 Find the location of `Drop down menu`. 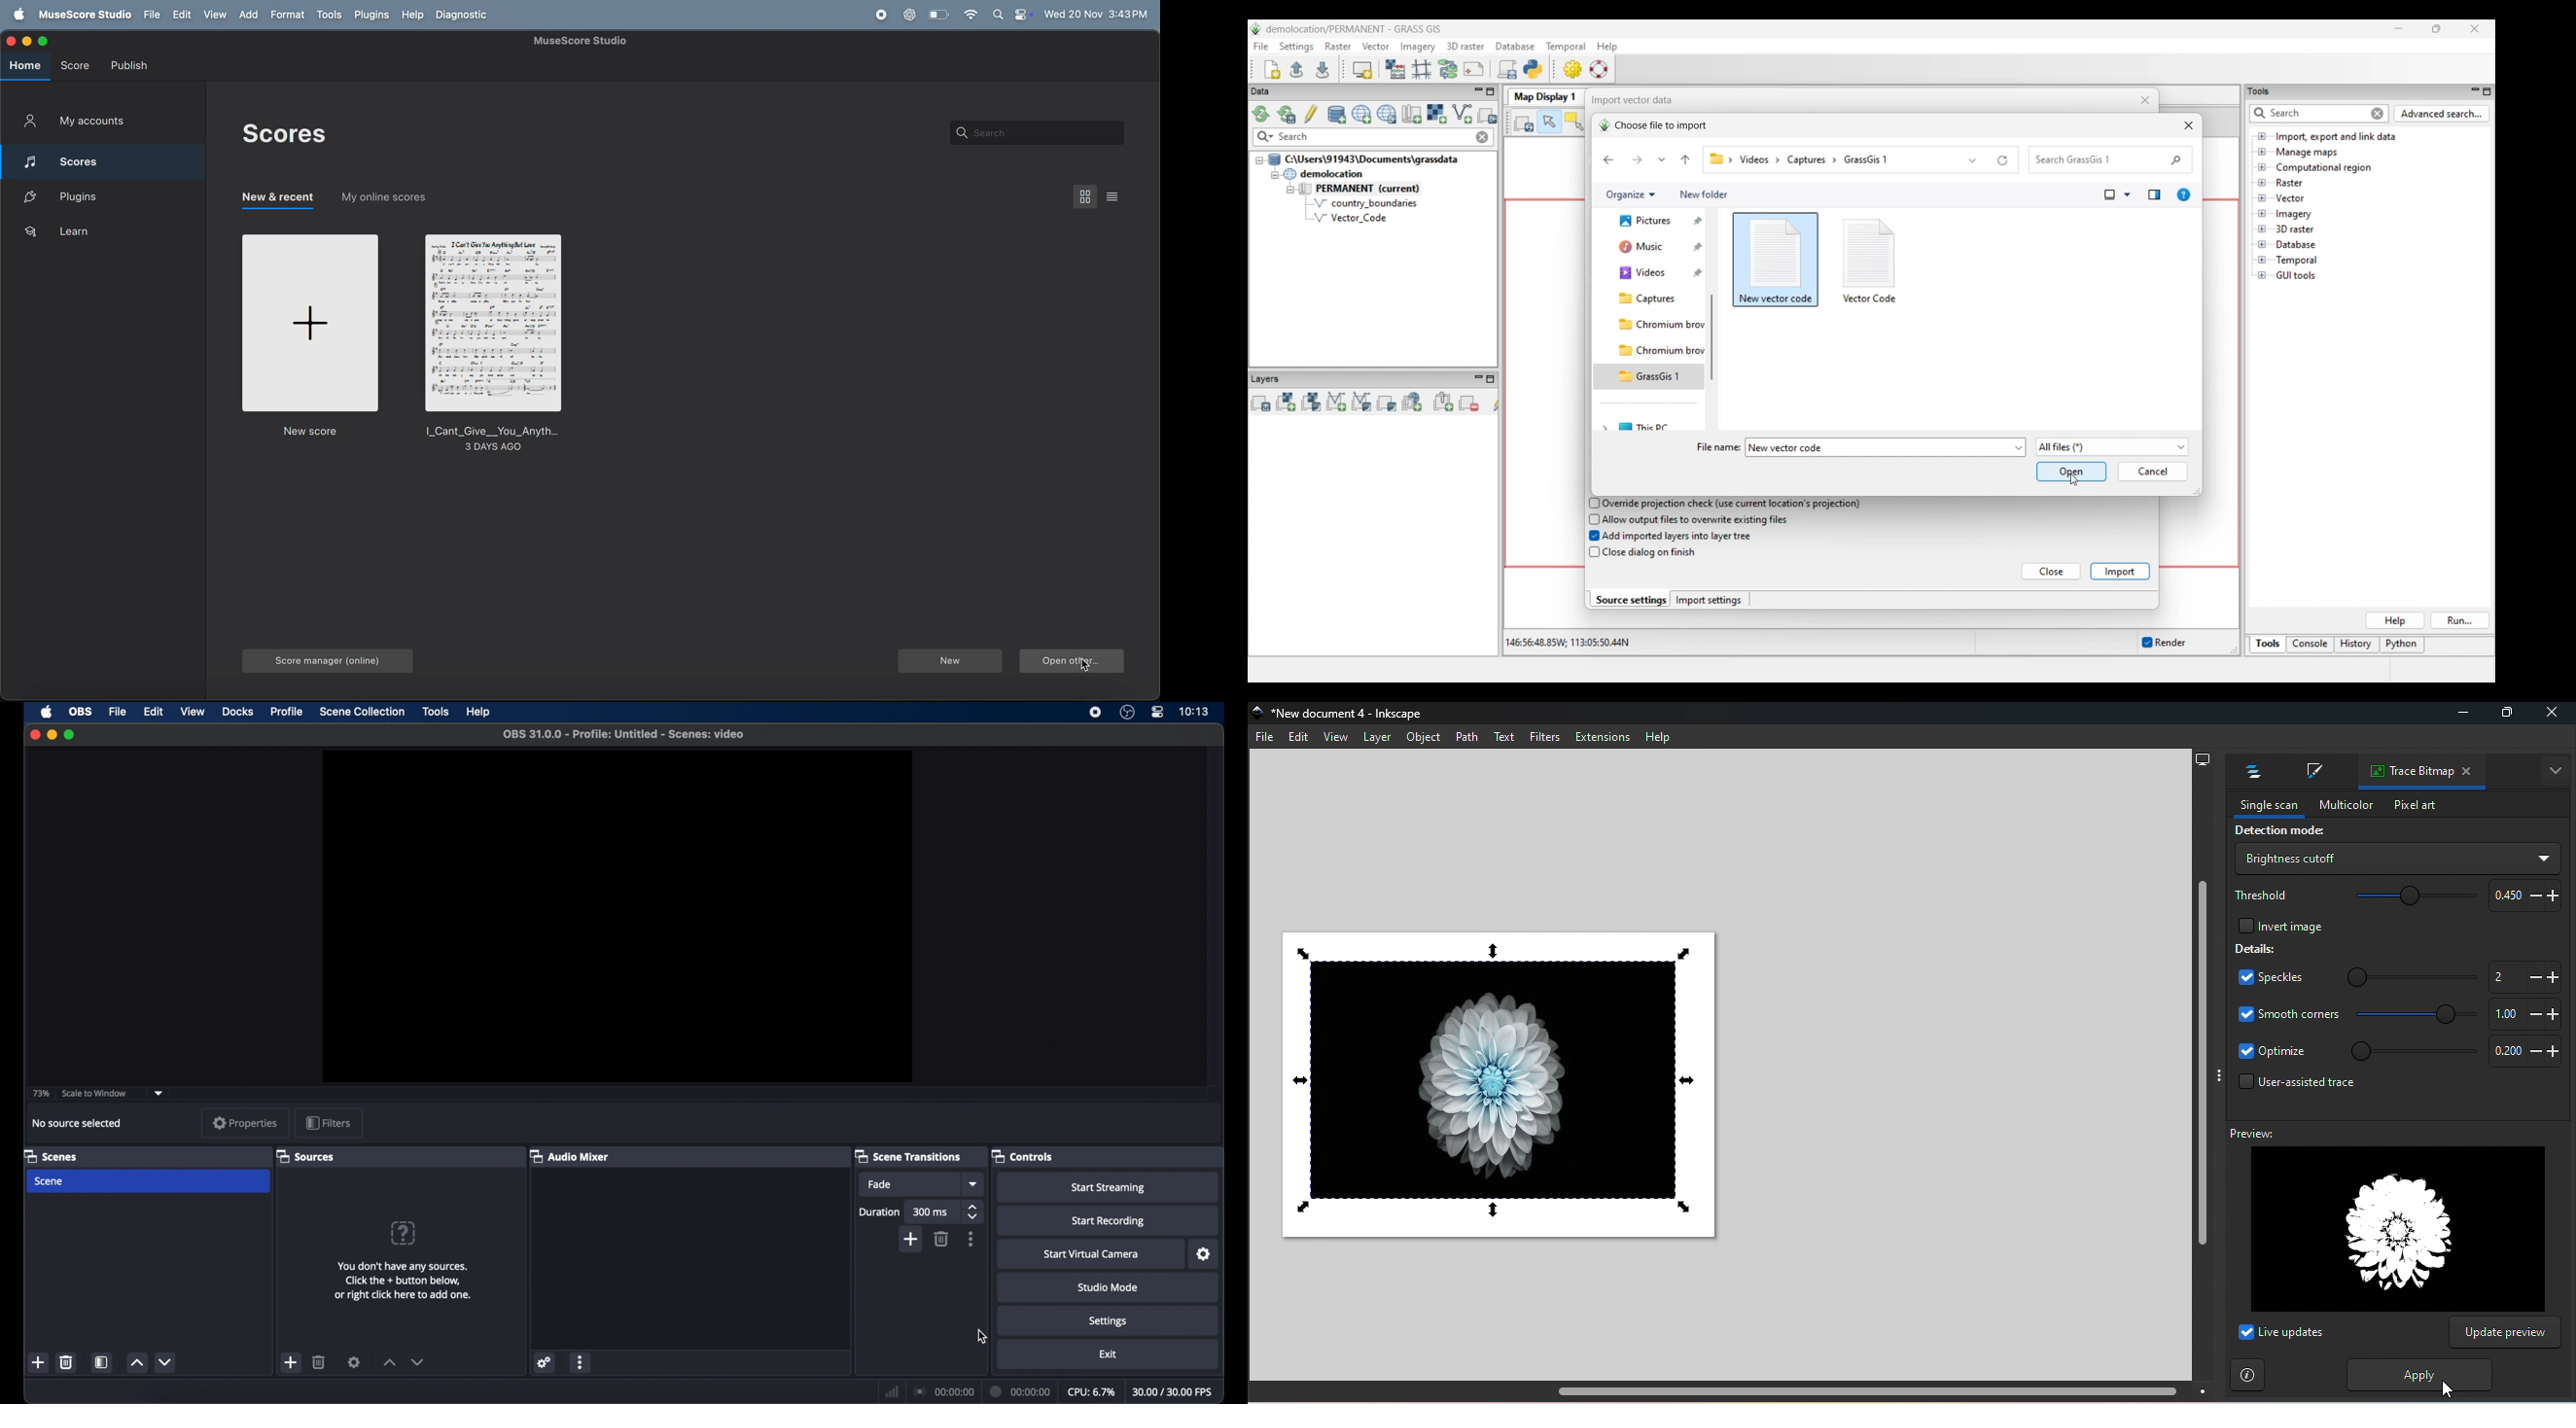

Drop down menu is located at coordinates (2396, 859).